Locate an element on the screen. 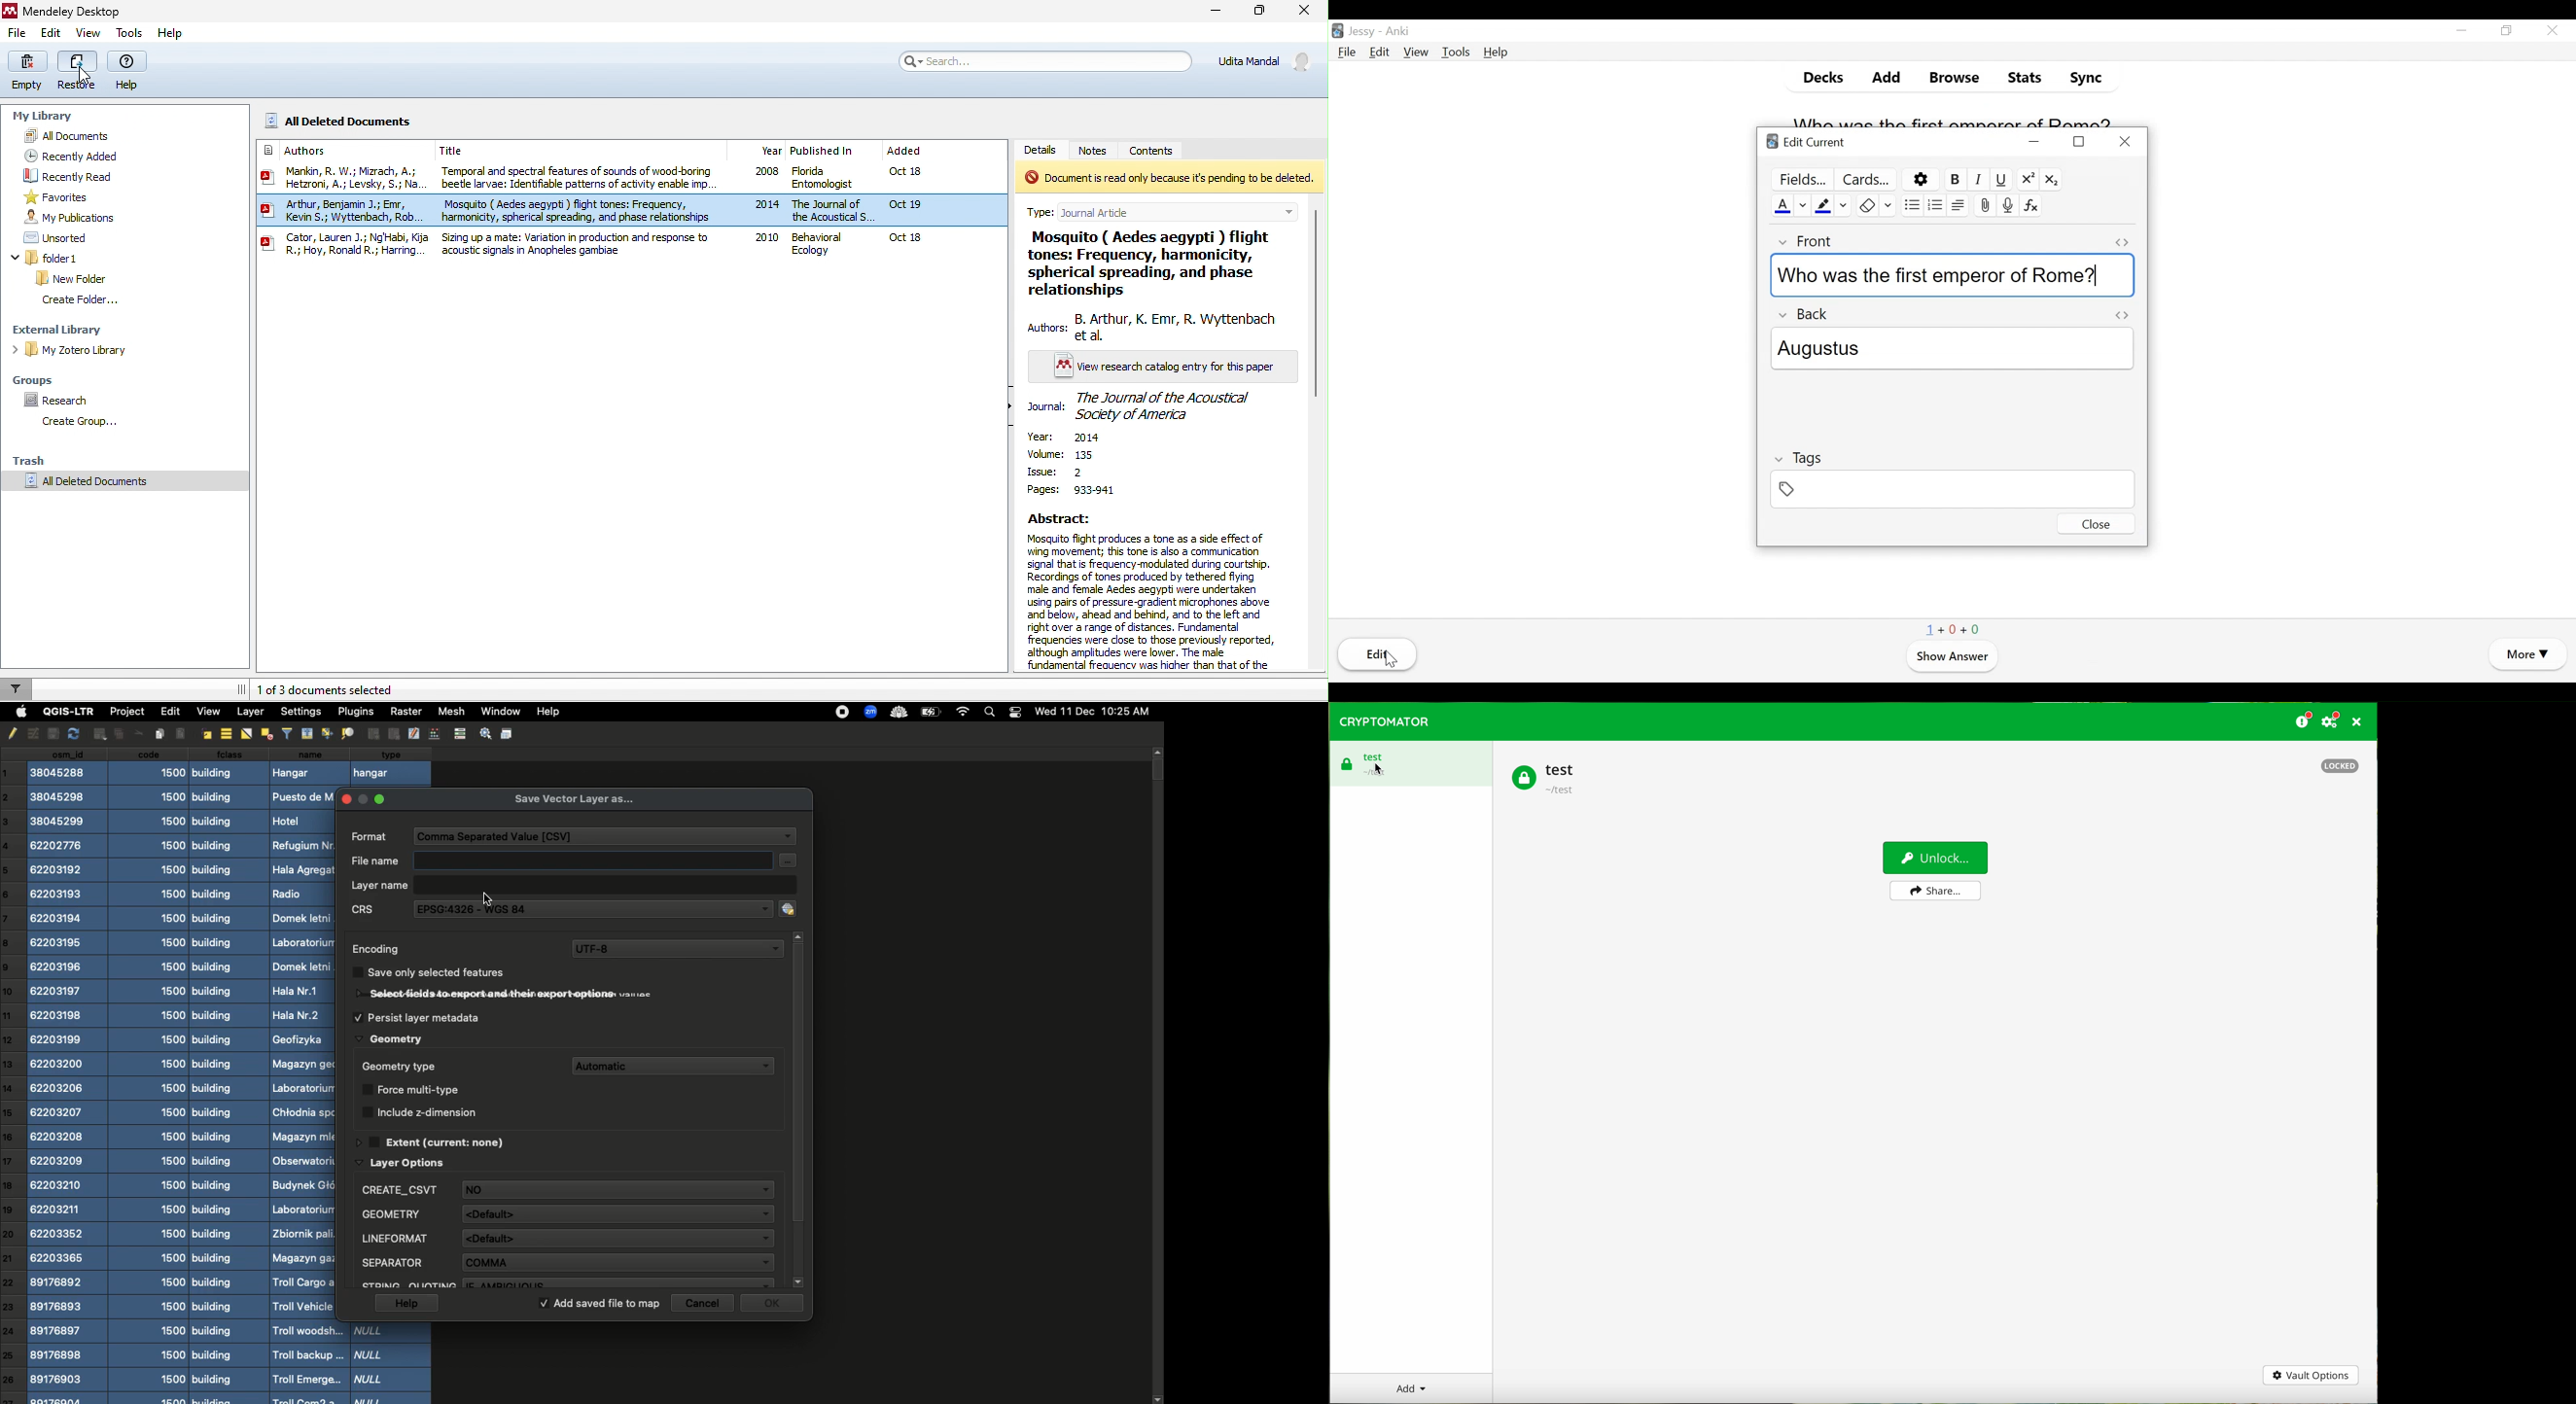  Upload Pictures/Images/files is located at coordinates (1984, 205).